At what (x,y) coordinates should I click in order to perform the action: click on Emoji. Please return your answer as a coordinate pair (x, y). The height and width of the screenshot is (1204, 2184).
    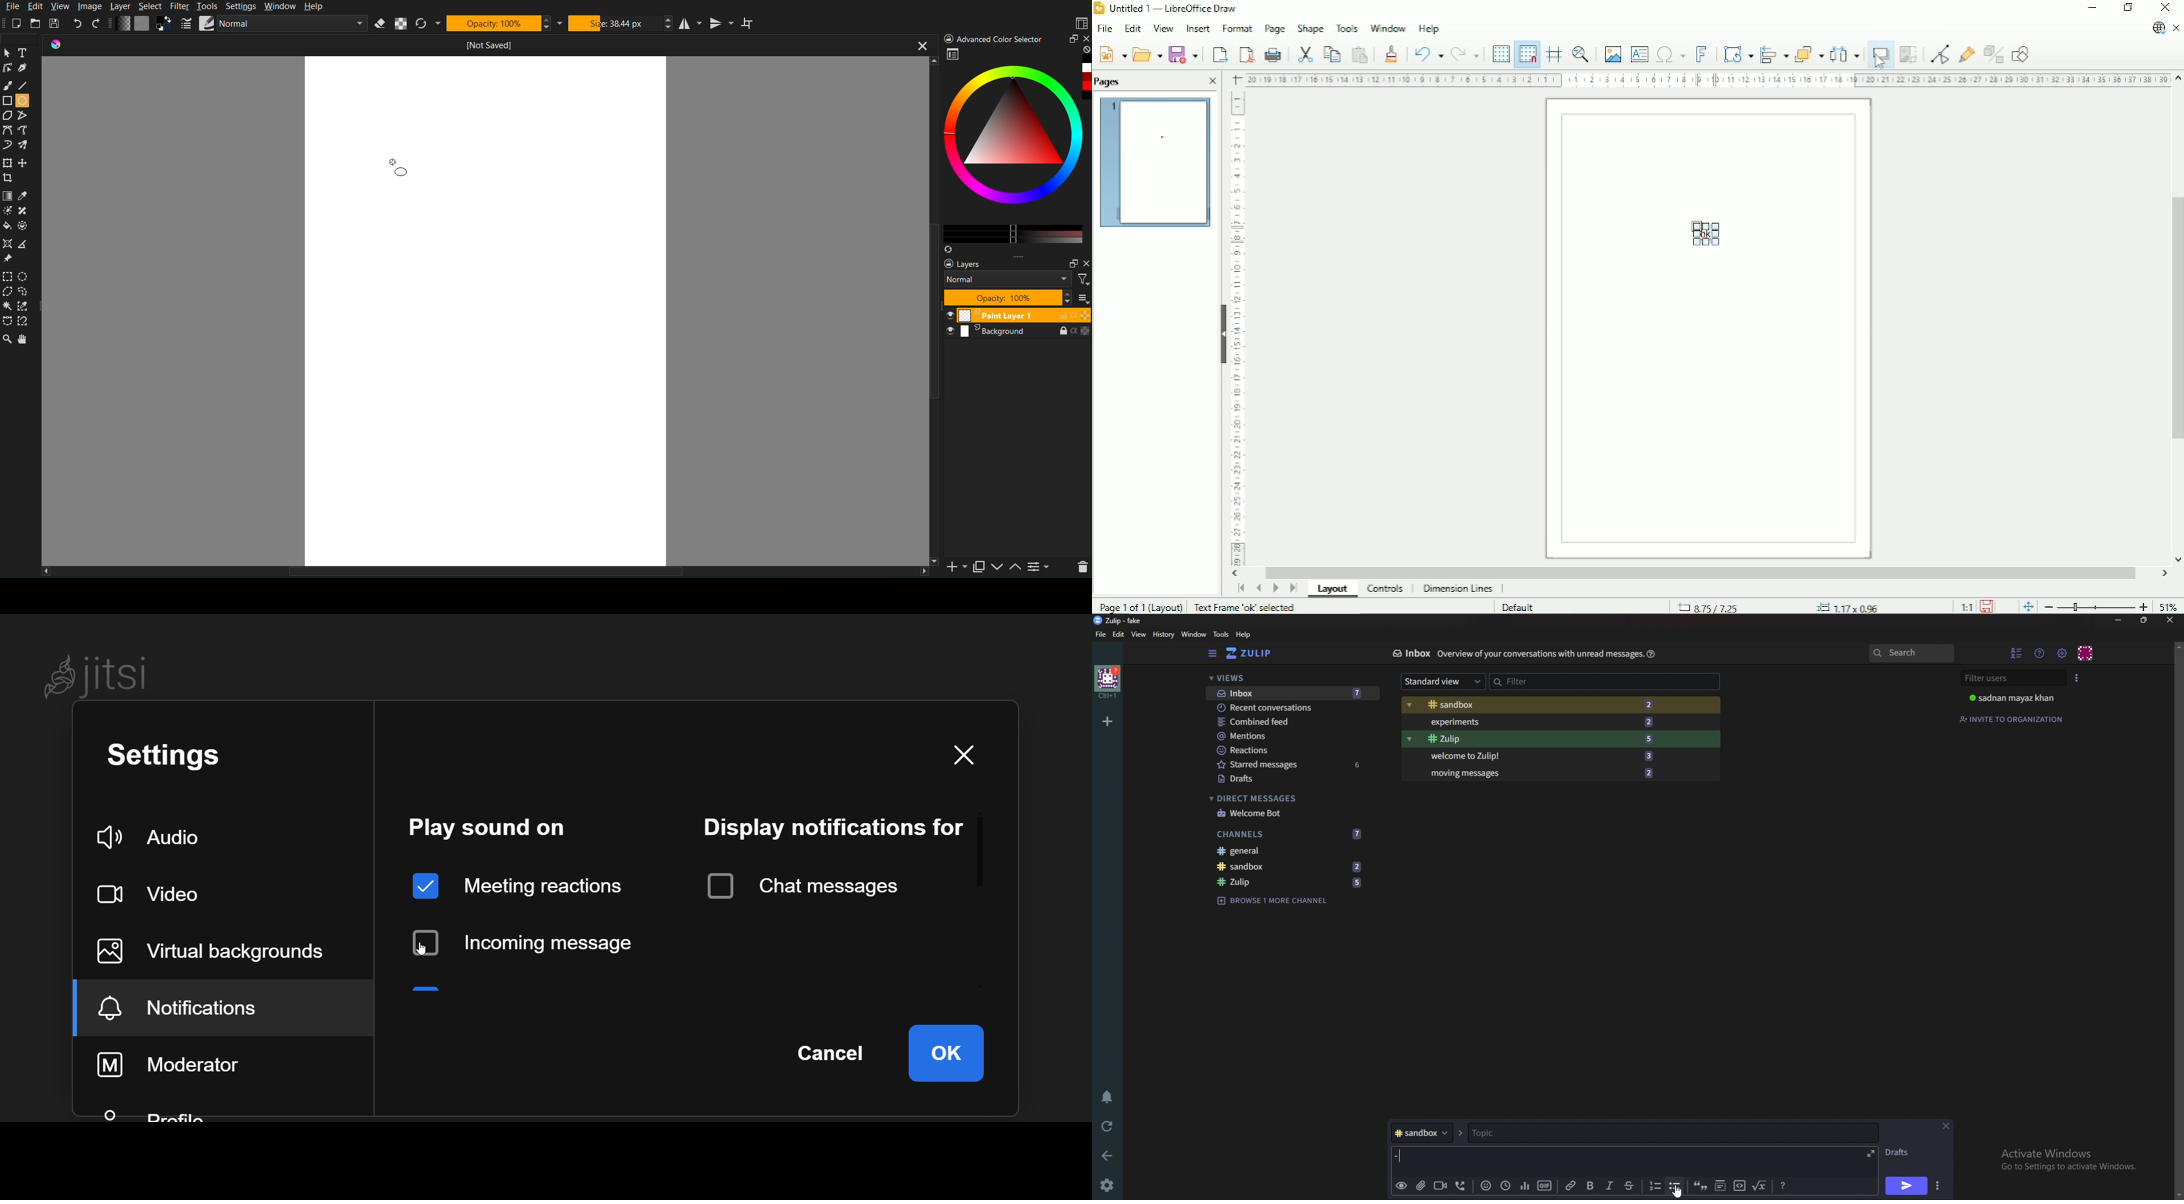
    Looking at the image, I should click on (1486, 1186).